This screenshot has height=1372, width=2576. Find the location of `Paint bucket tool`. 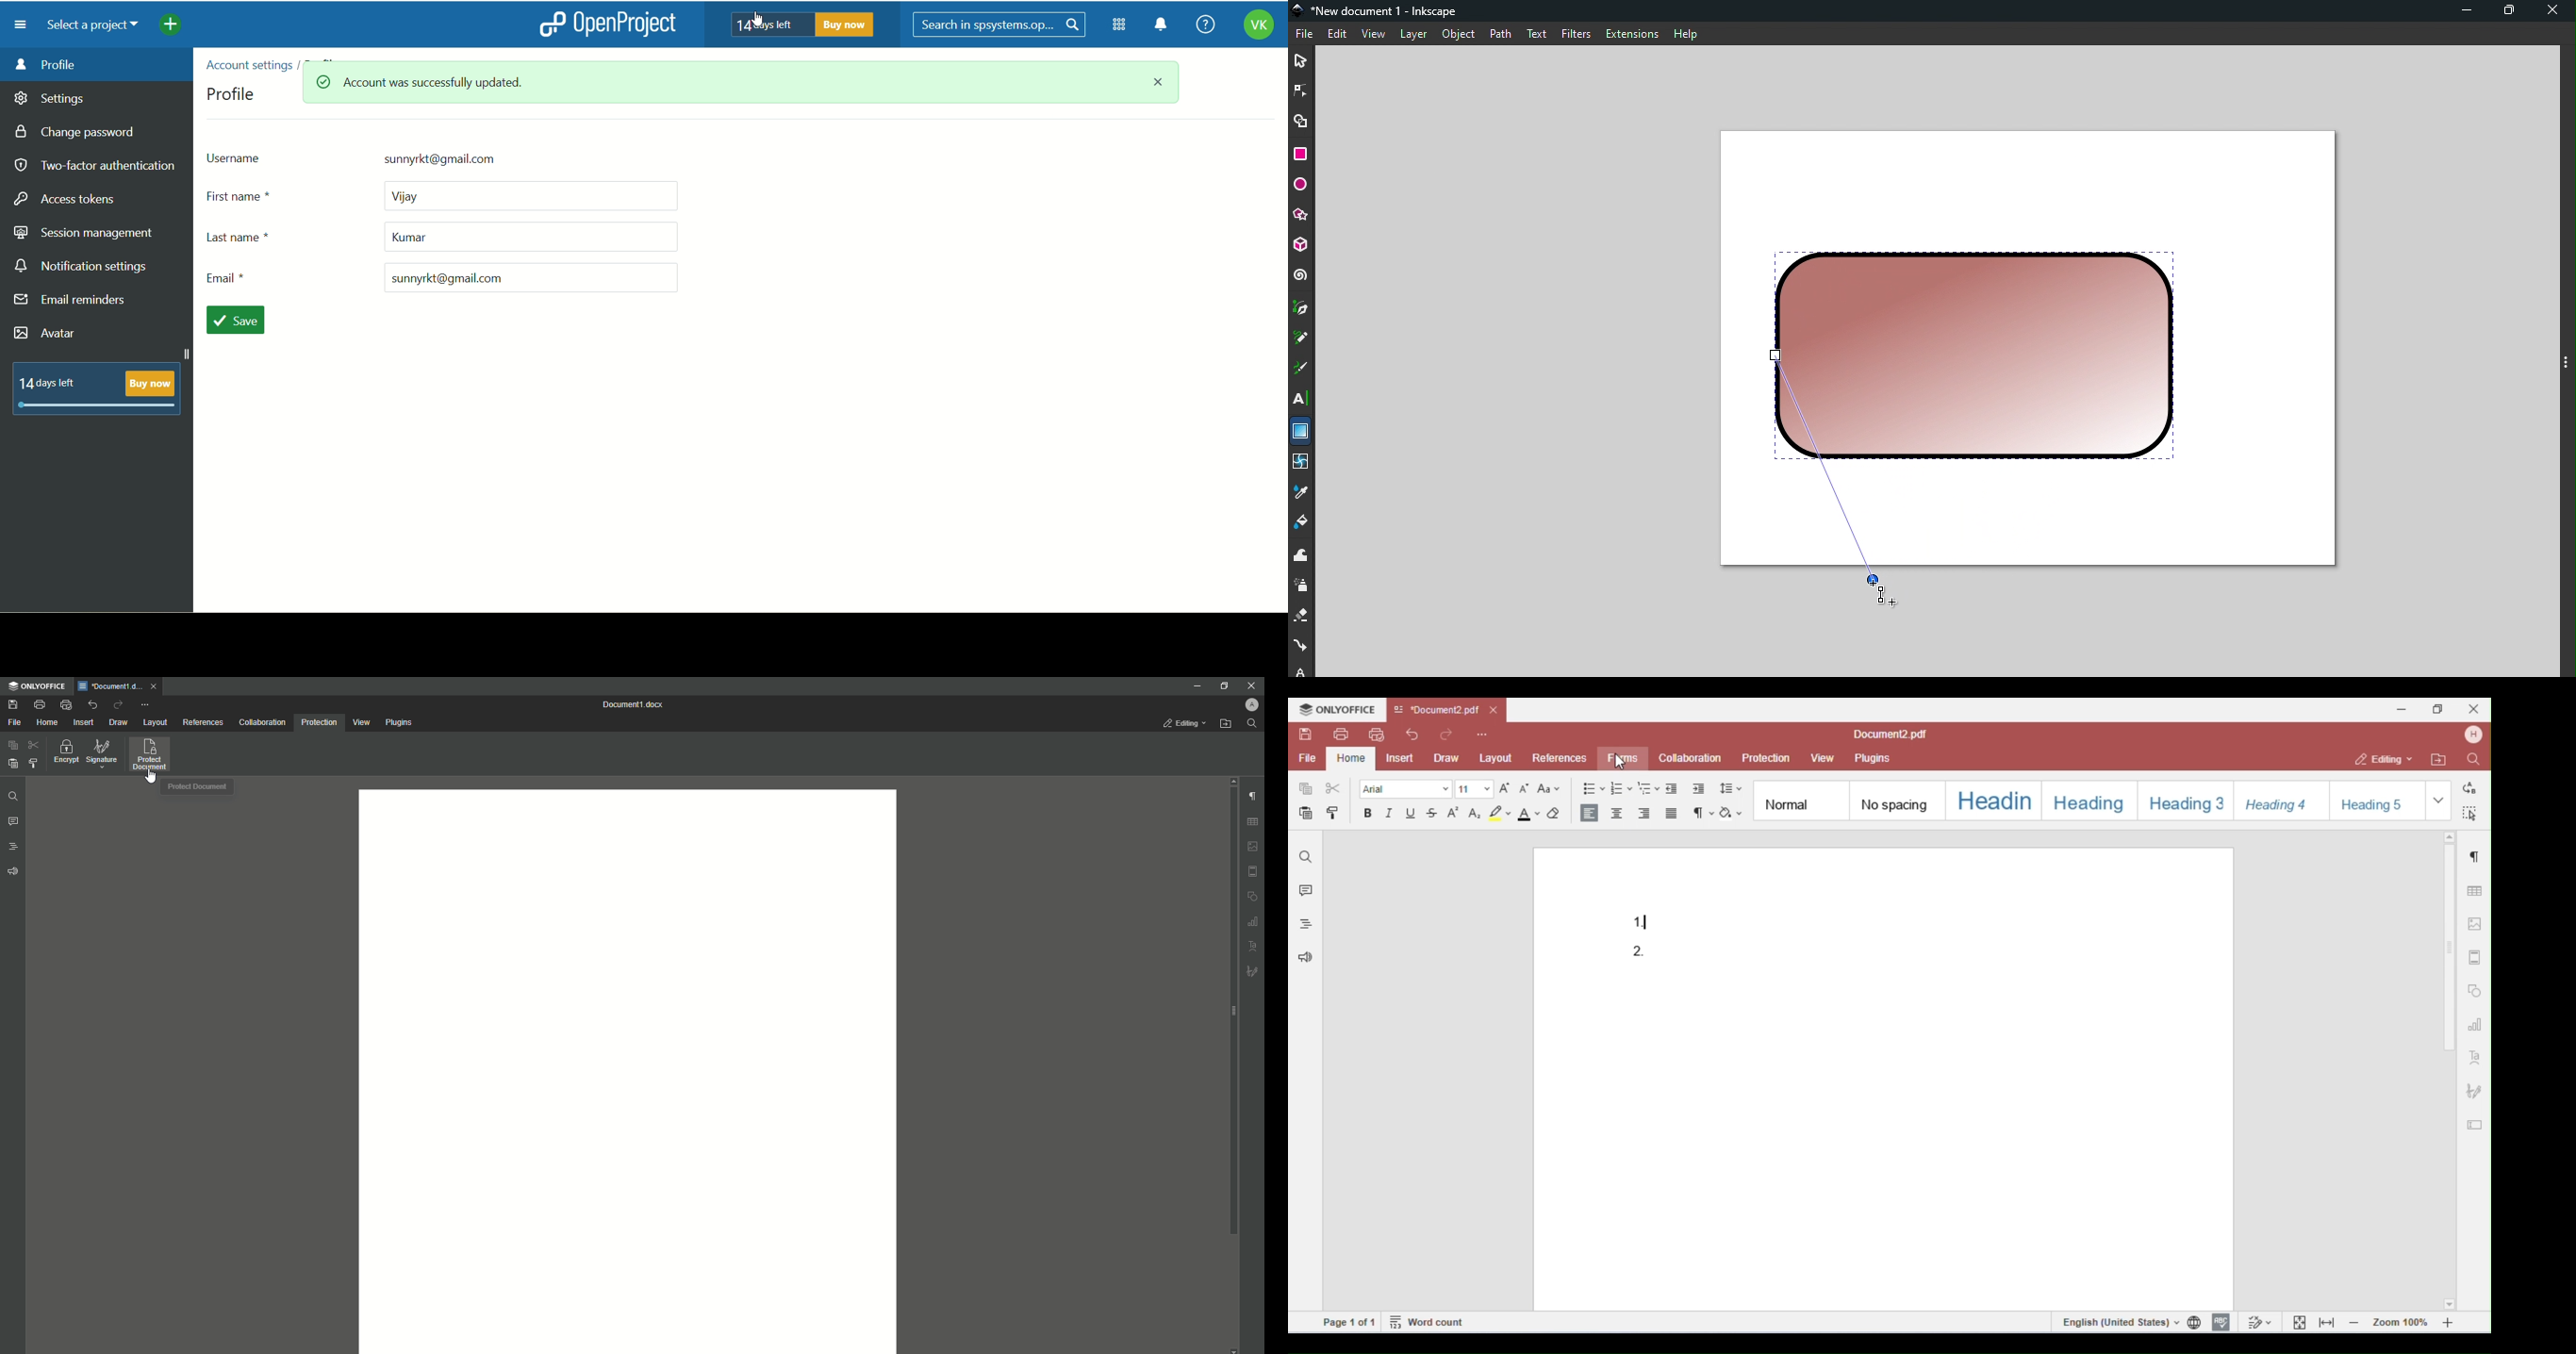

Paint bucket tool is located at coordinates (1305, 525).